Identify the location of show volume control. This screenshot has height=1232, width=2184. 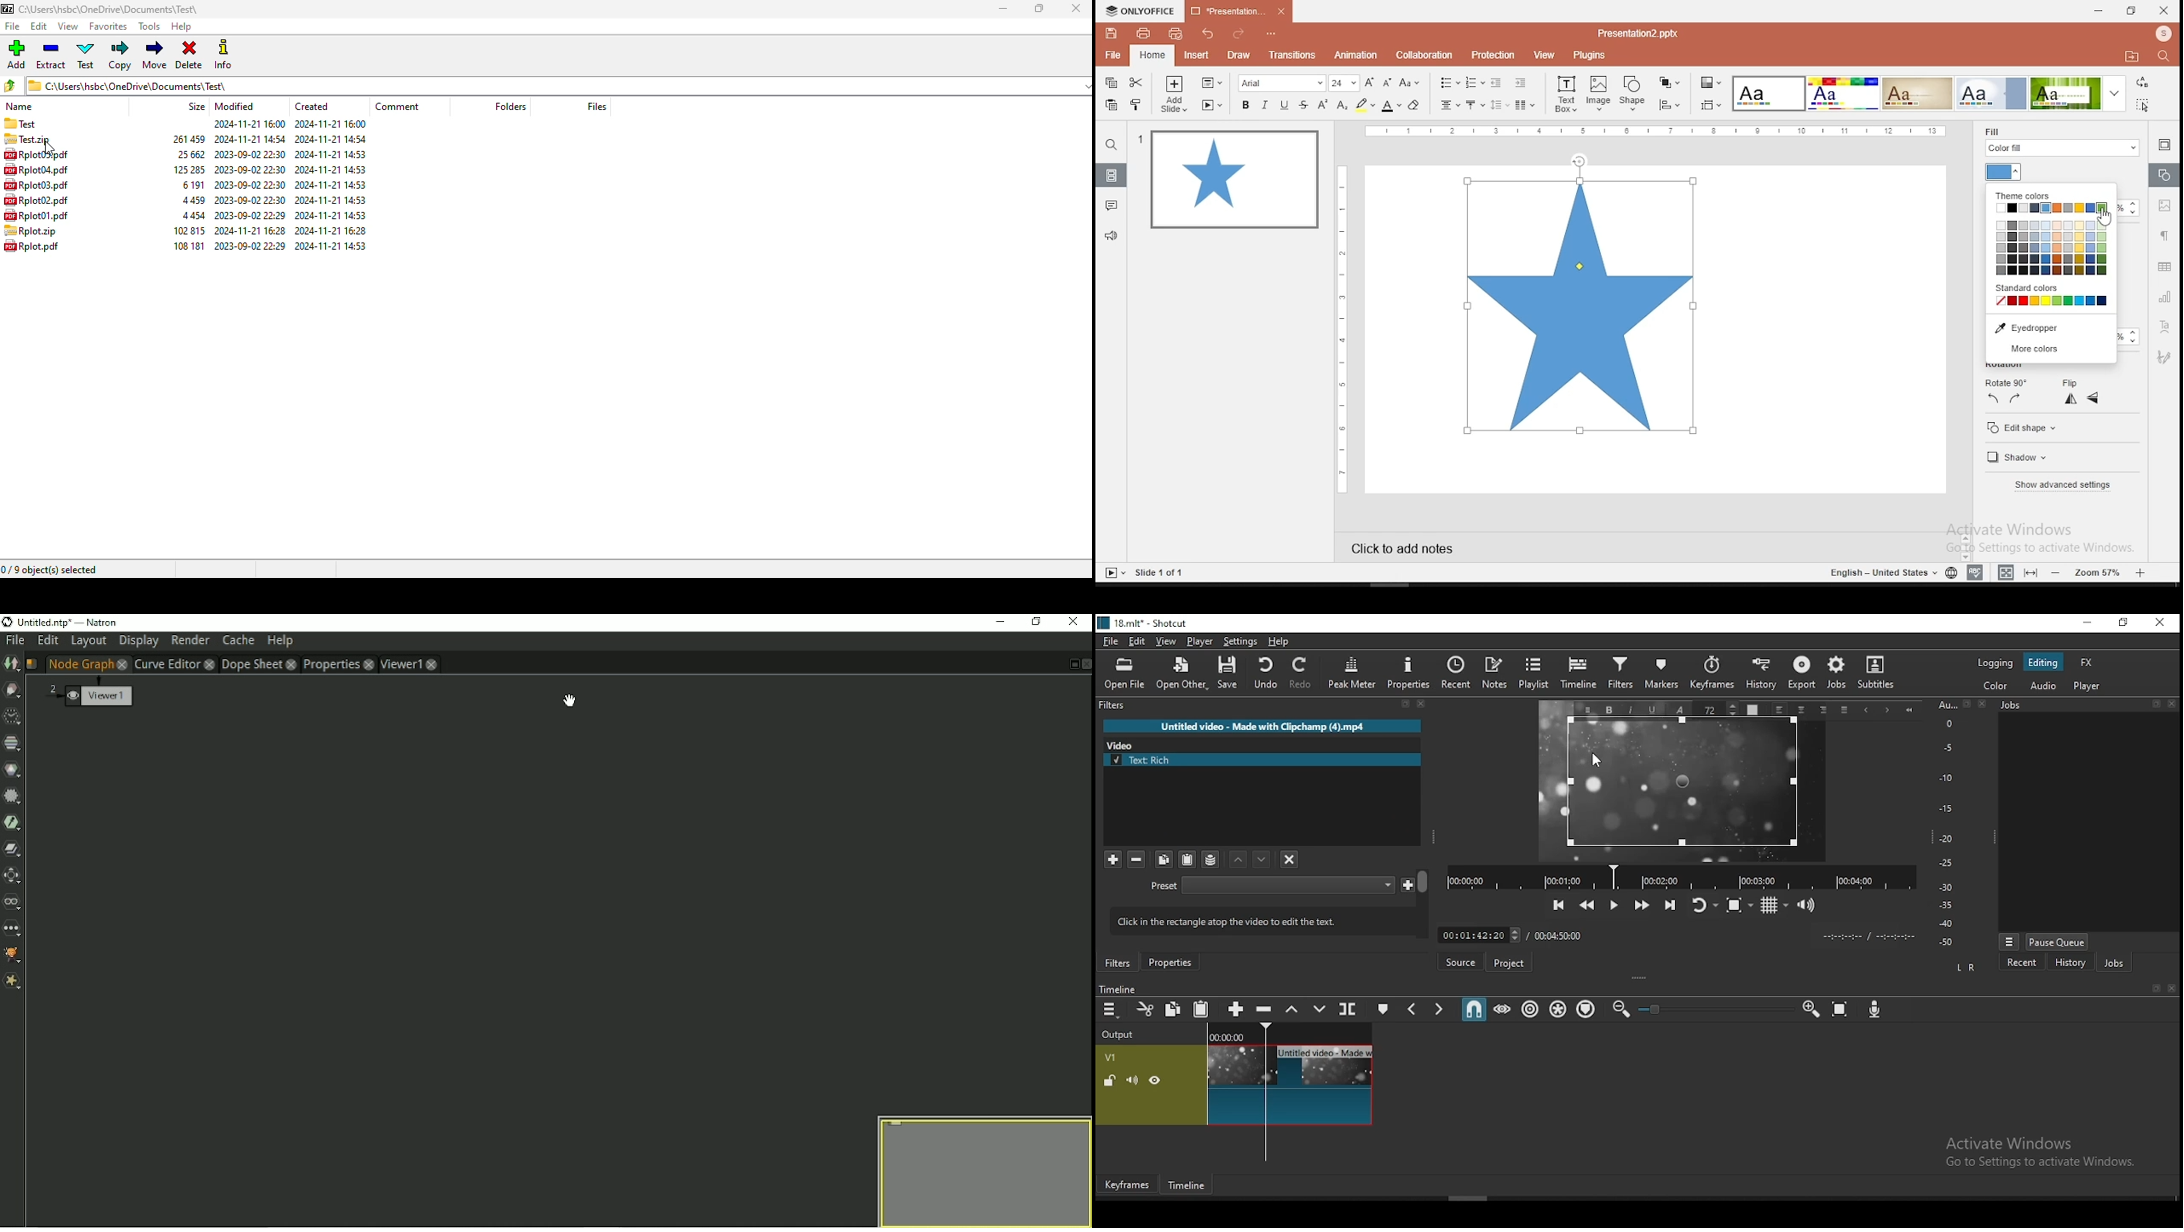
(1807, 904).